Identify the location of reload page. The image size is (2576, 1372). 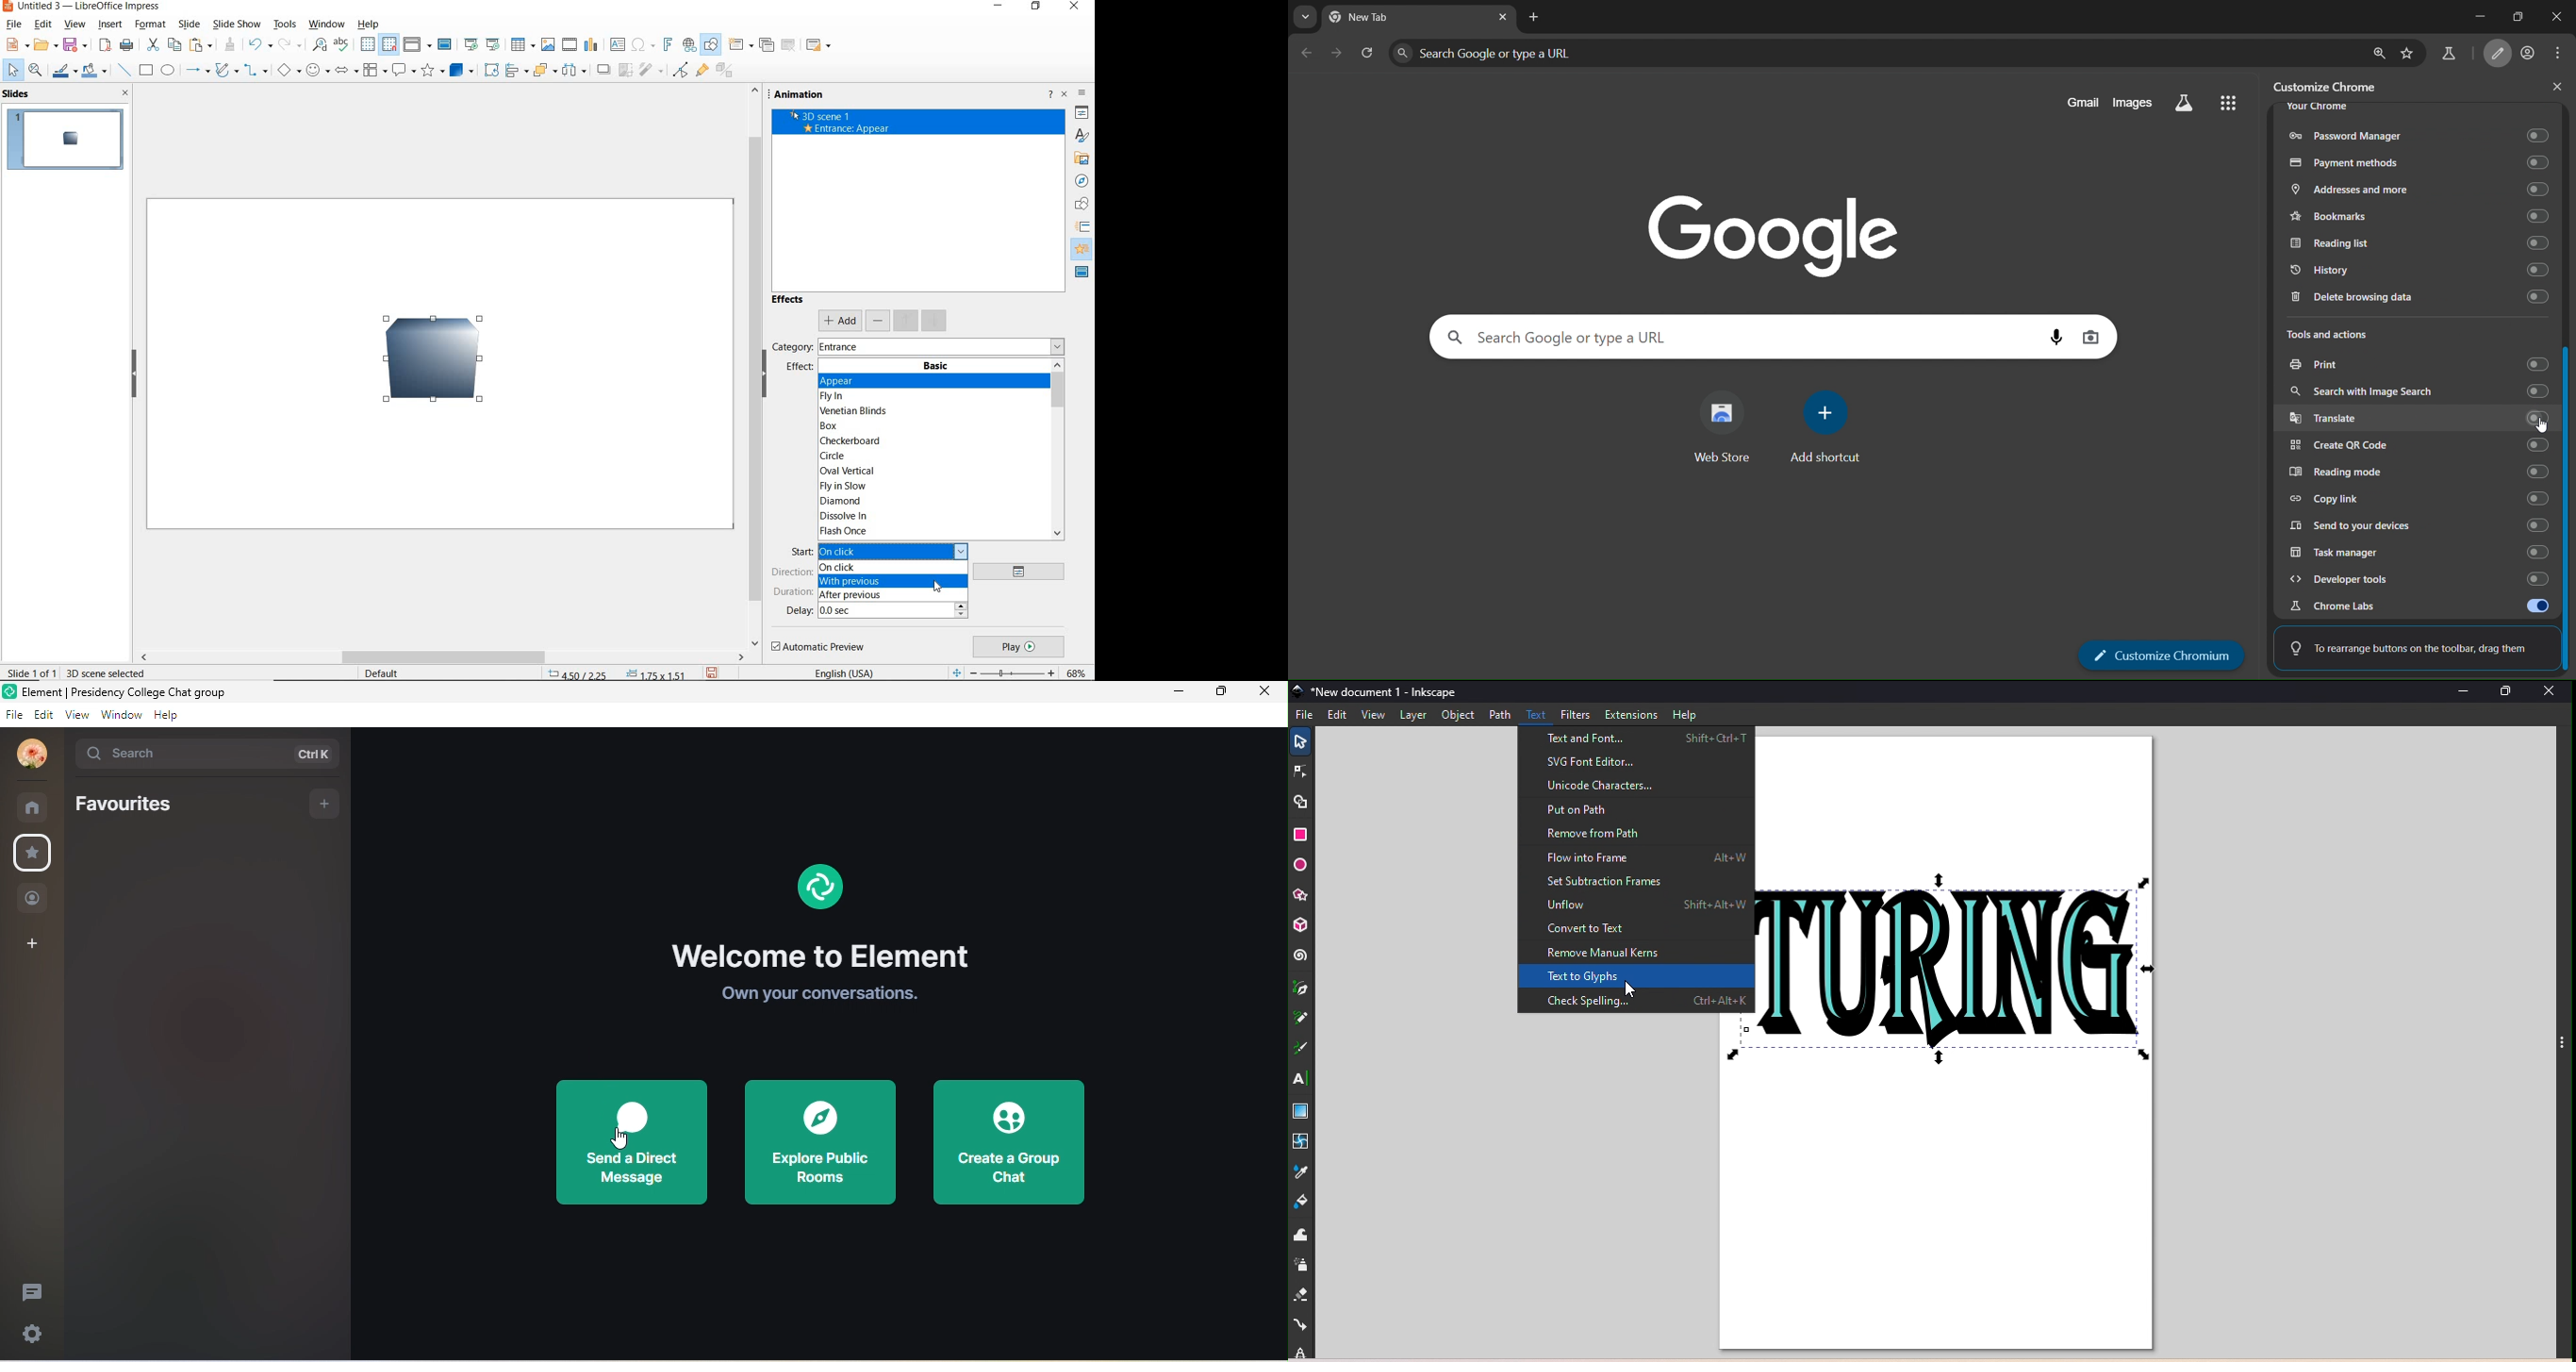
(1368, 54).